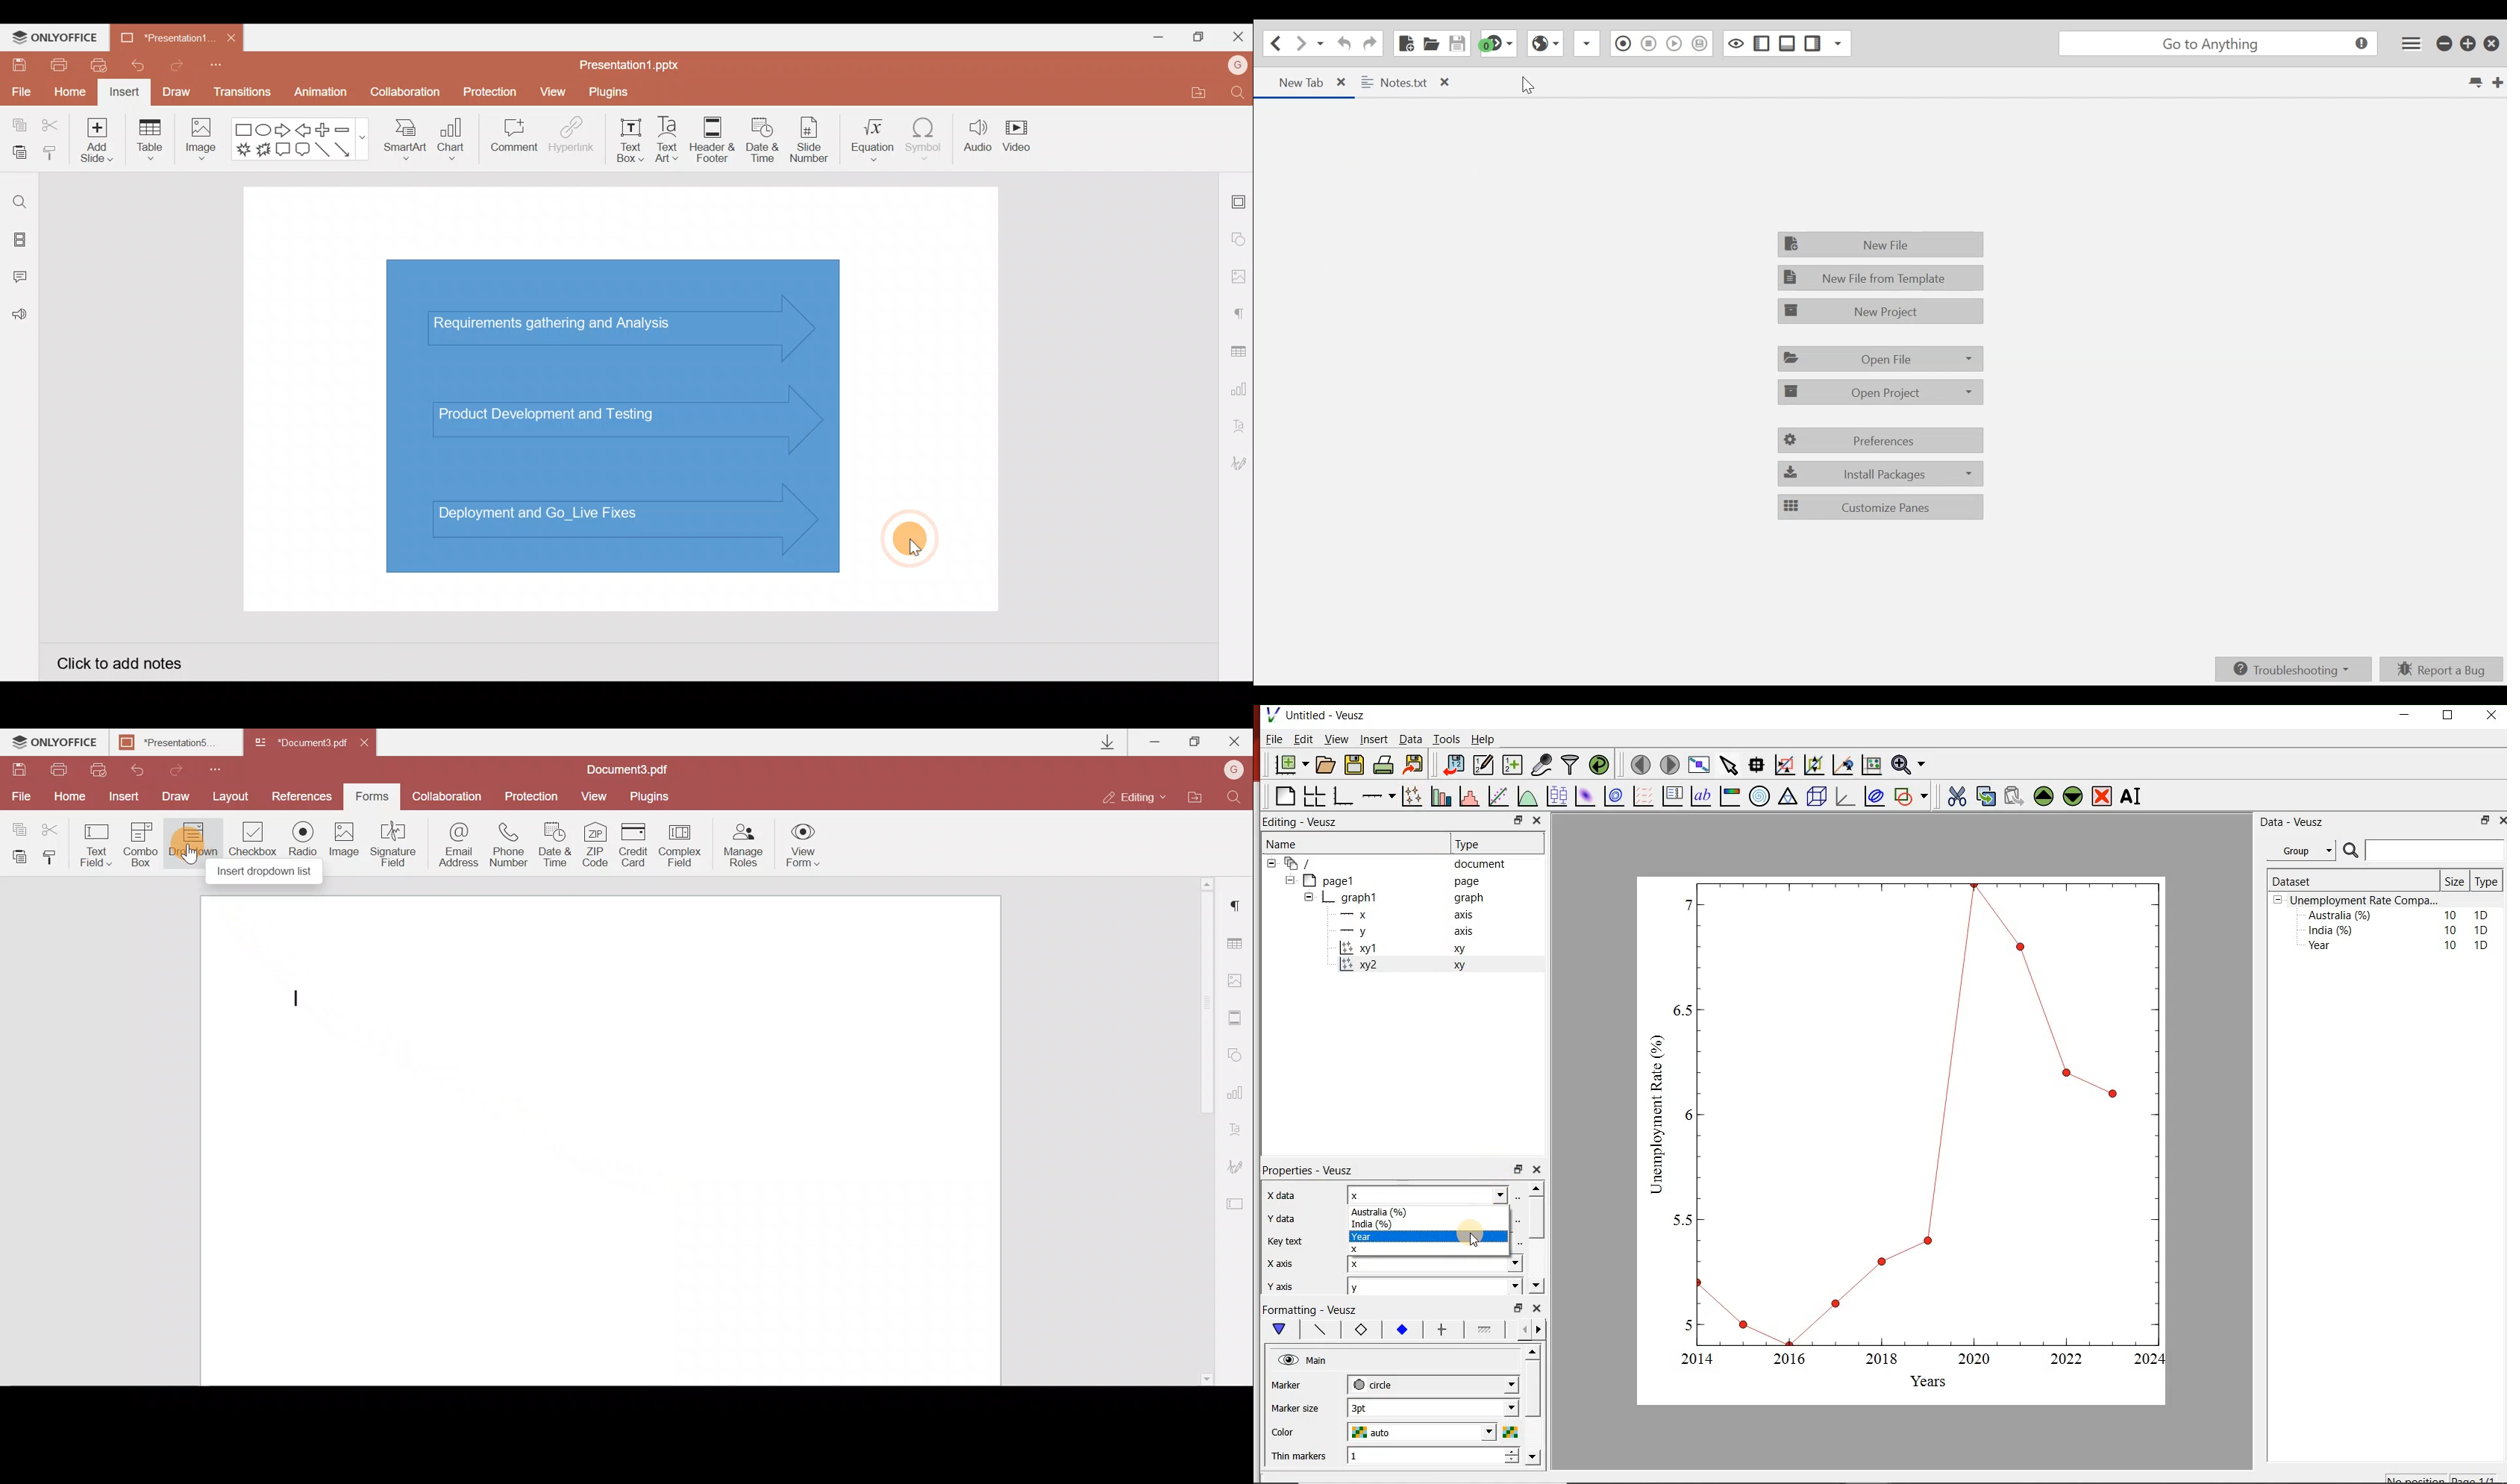 The image size is (2520, 1484). I want to click on Right arrow, so click(283, 131).